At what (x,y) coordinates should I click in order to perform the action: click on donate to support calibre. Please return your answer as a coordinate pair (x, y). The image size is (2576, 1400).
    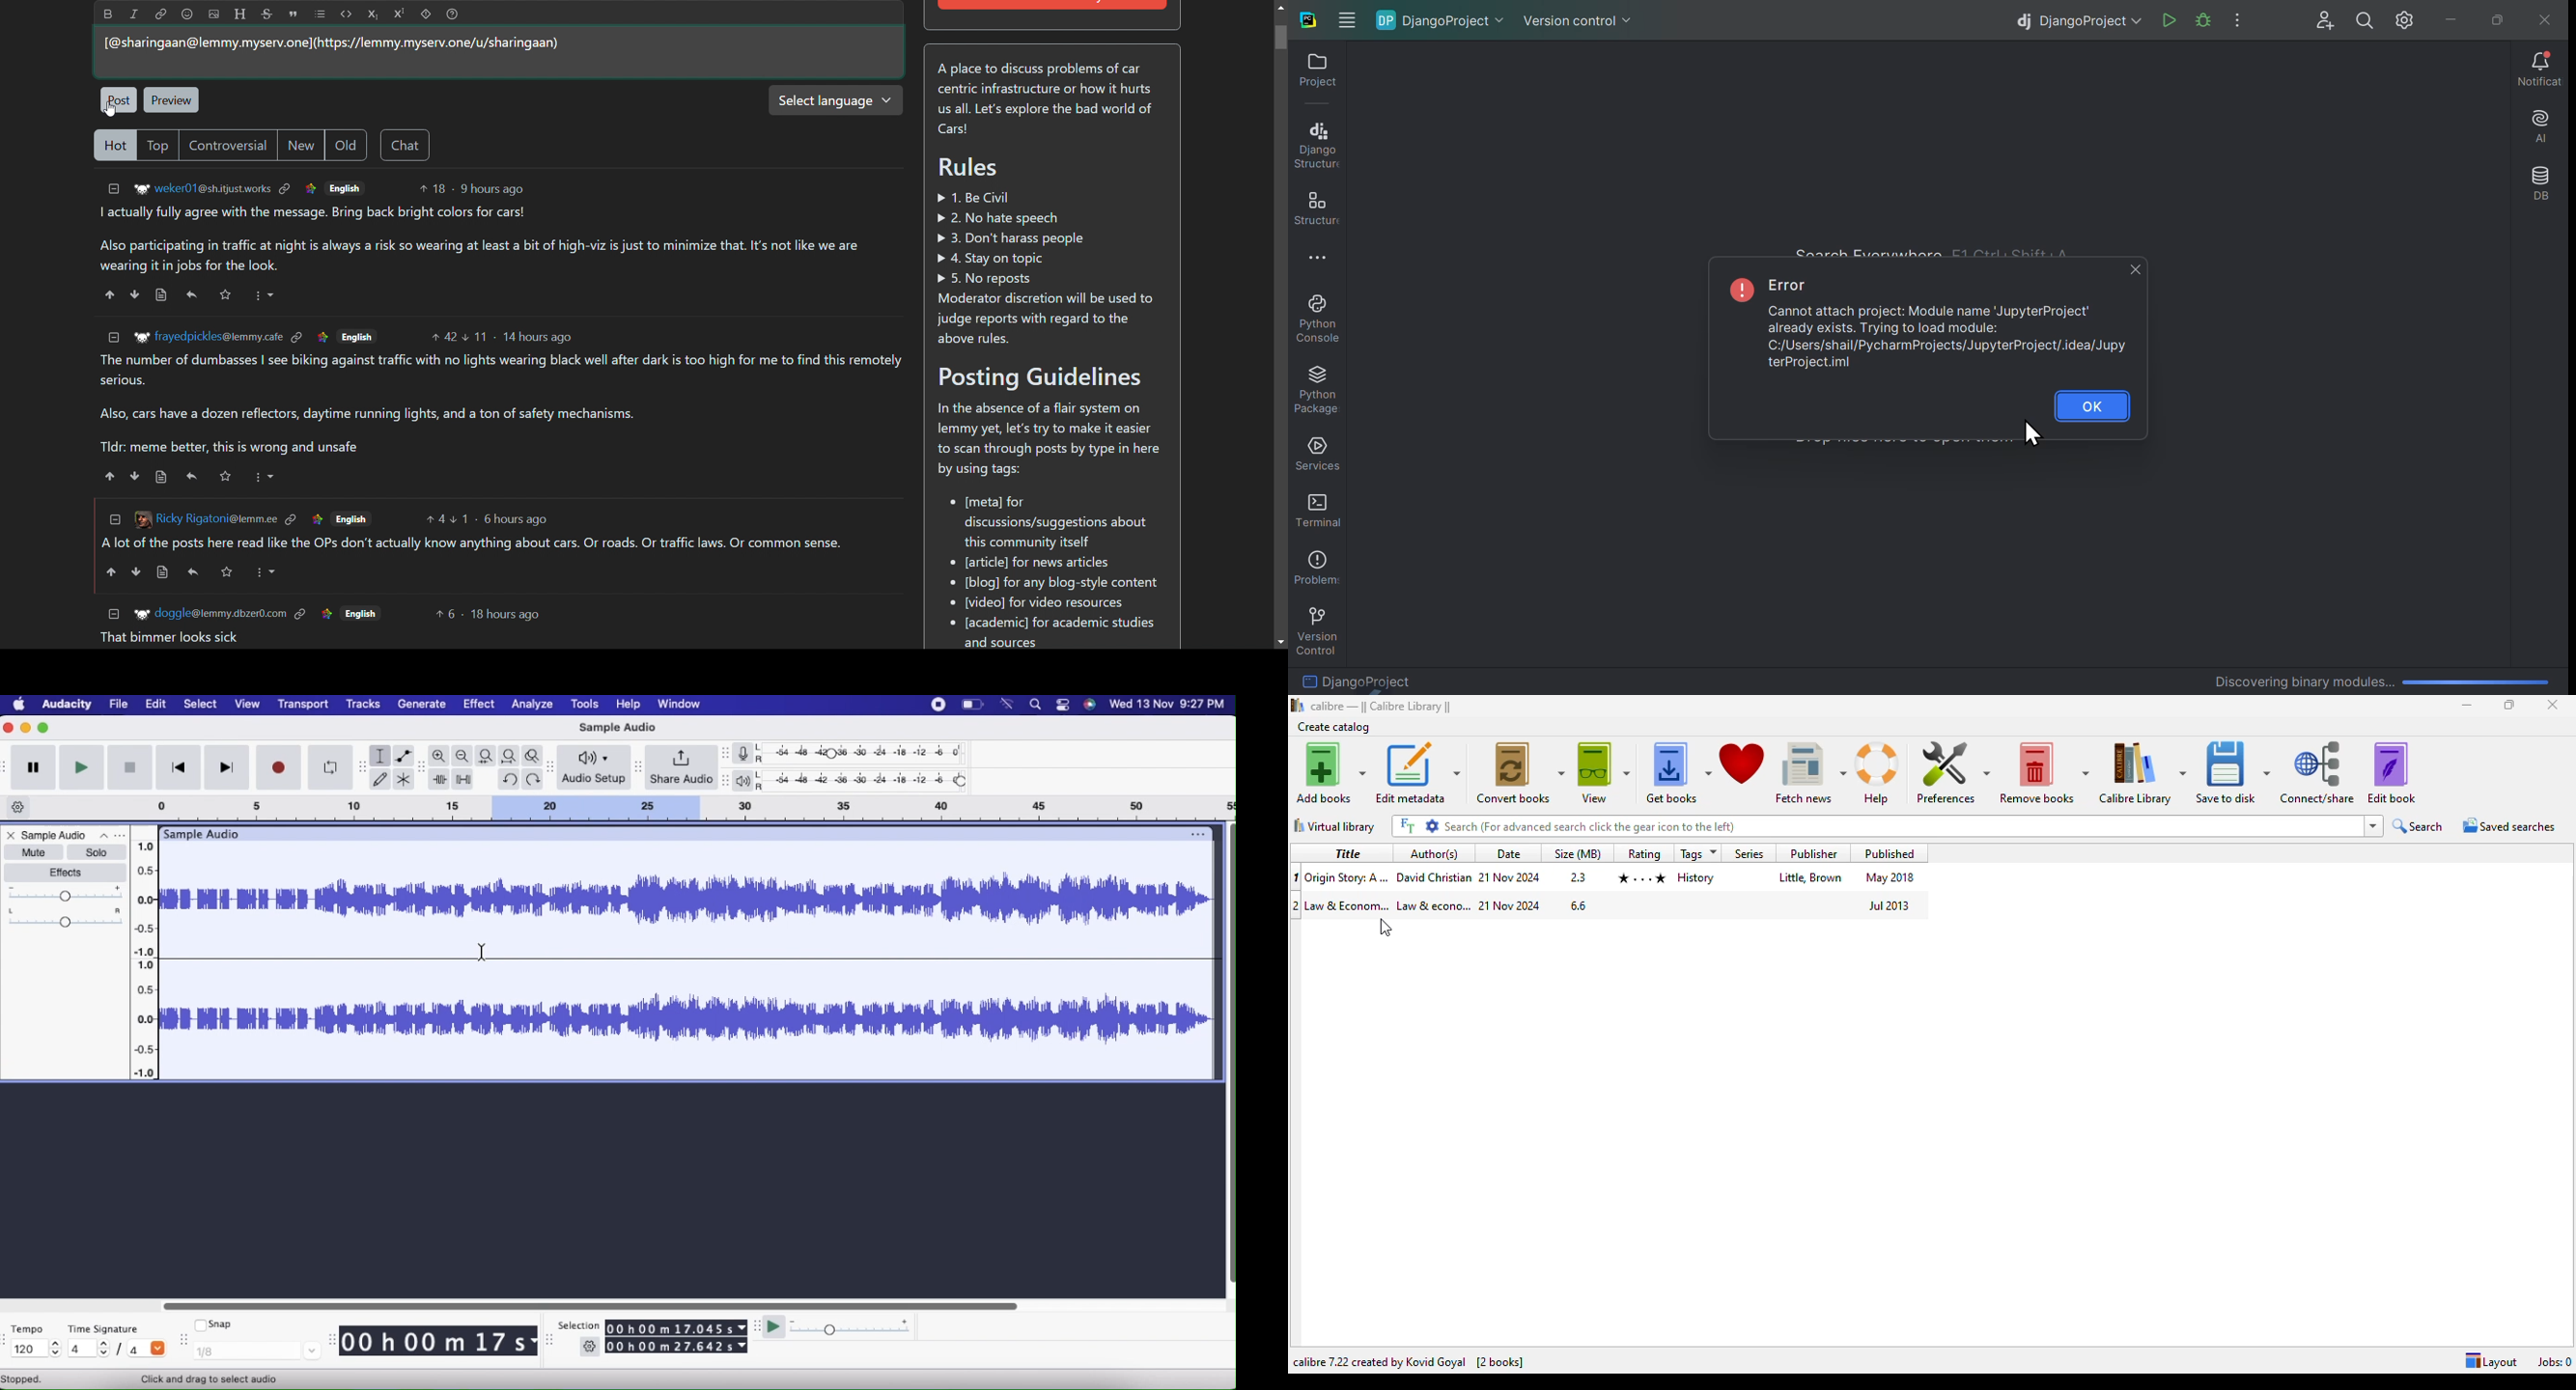
    Looking at the image, I should click on (1743, 765).